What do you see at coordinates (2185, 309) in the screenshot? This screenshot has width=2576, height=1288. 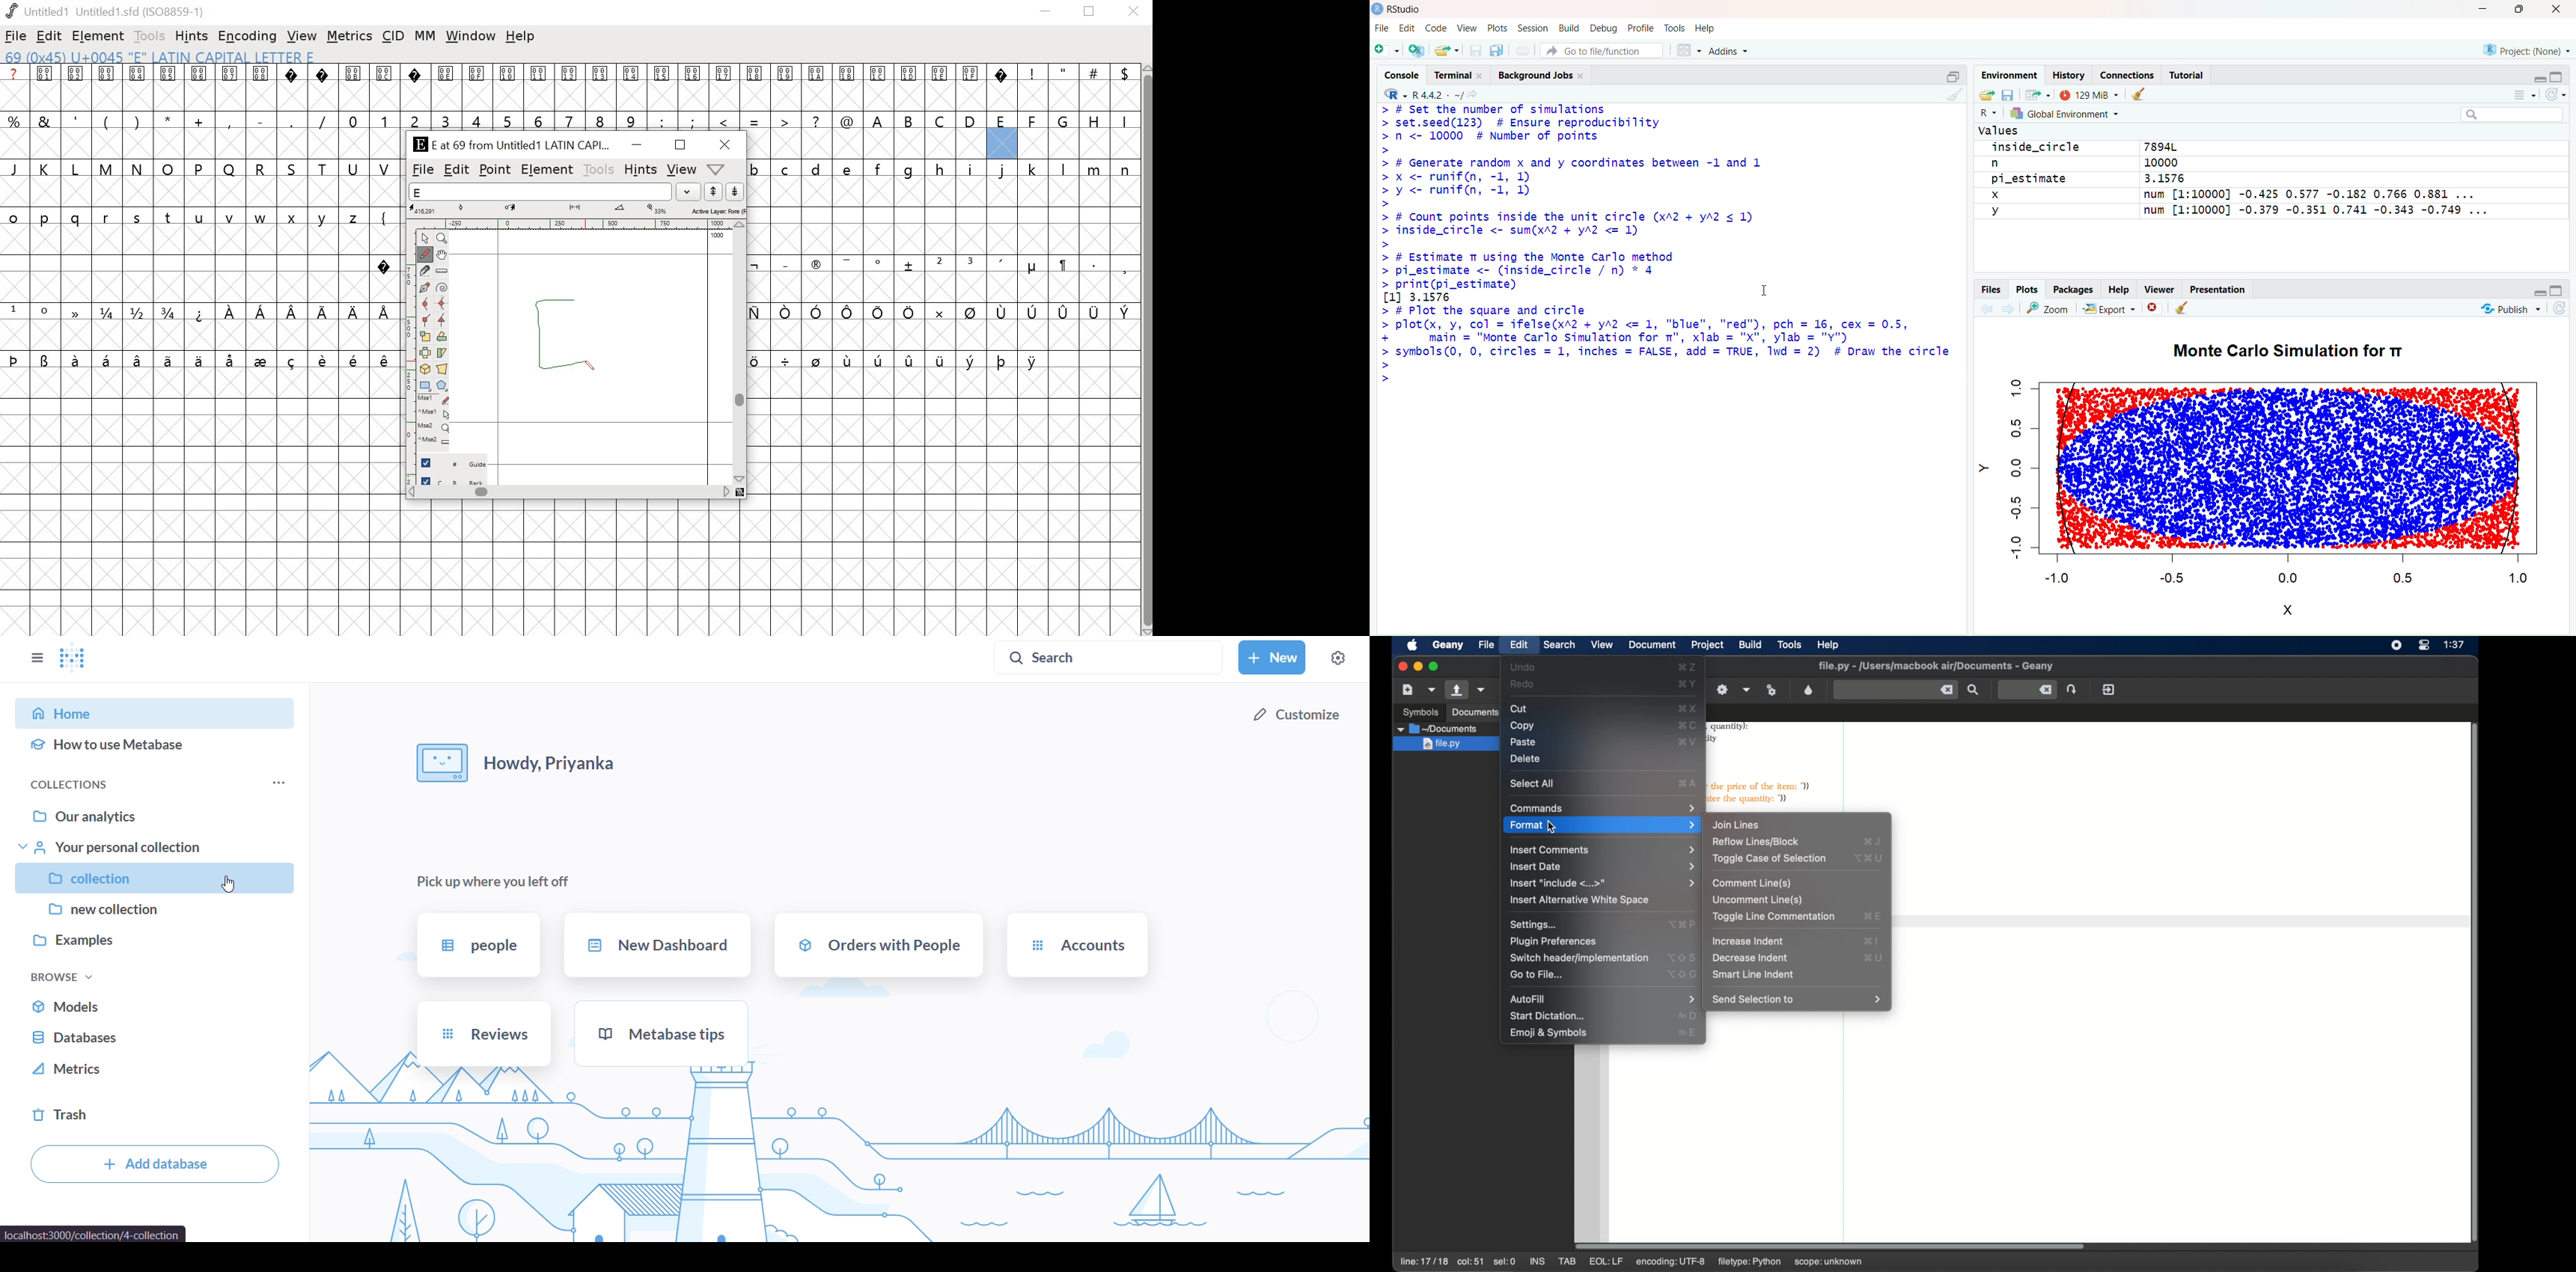 I see `Clear Console (Ctrl + L)` at bounding box center [2185, 309].